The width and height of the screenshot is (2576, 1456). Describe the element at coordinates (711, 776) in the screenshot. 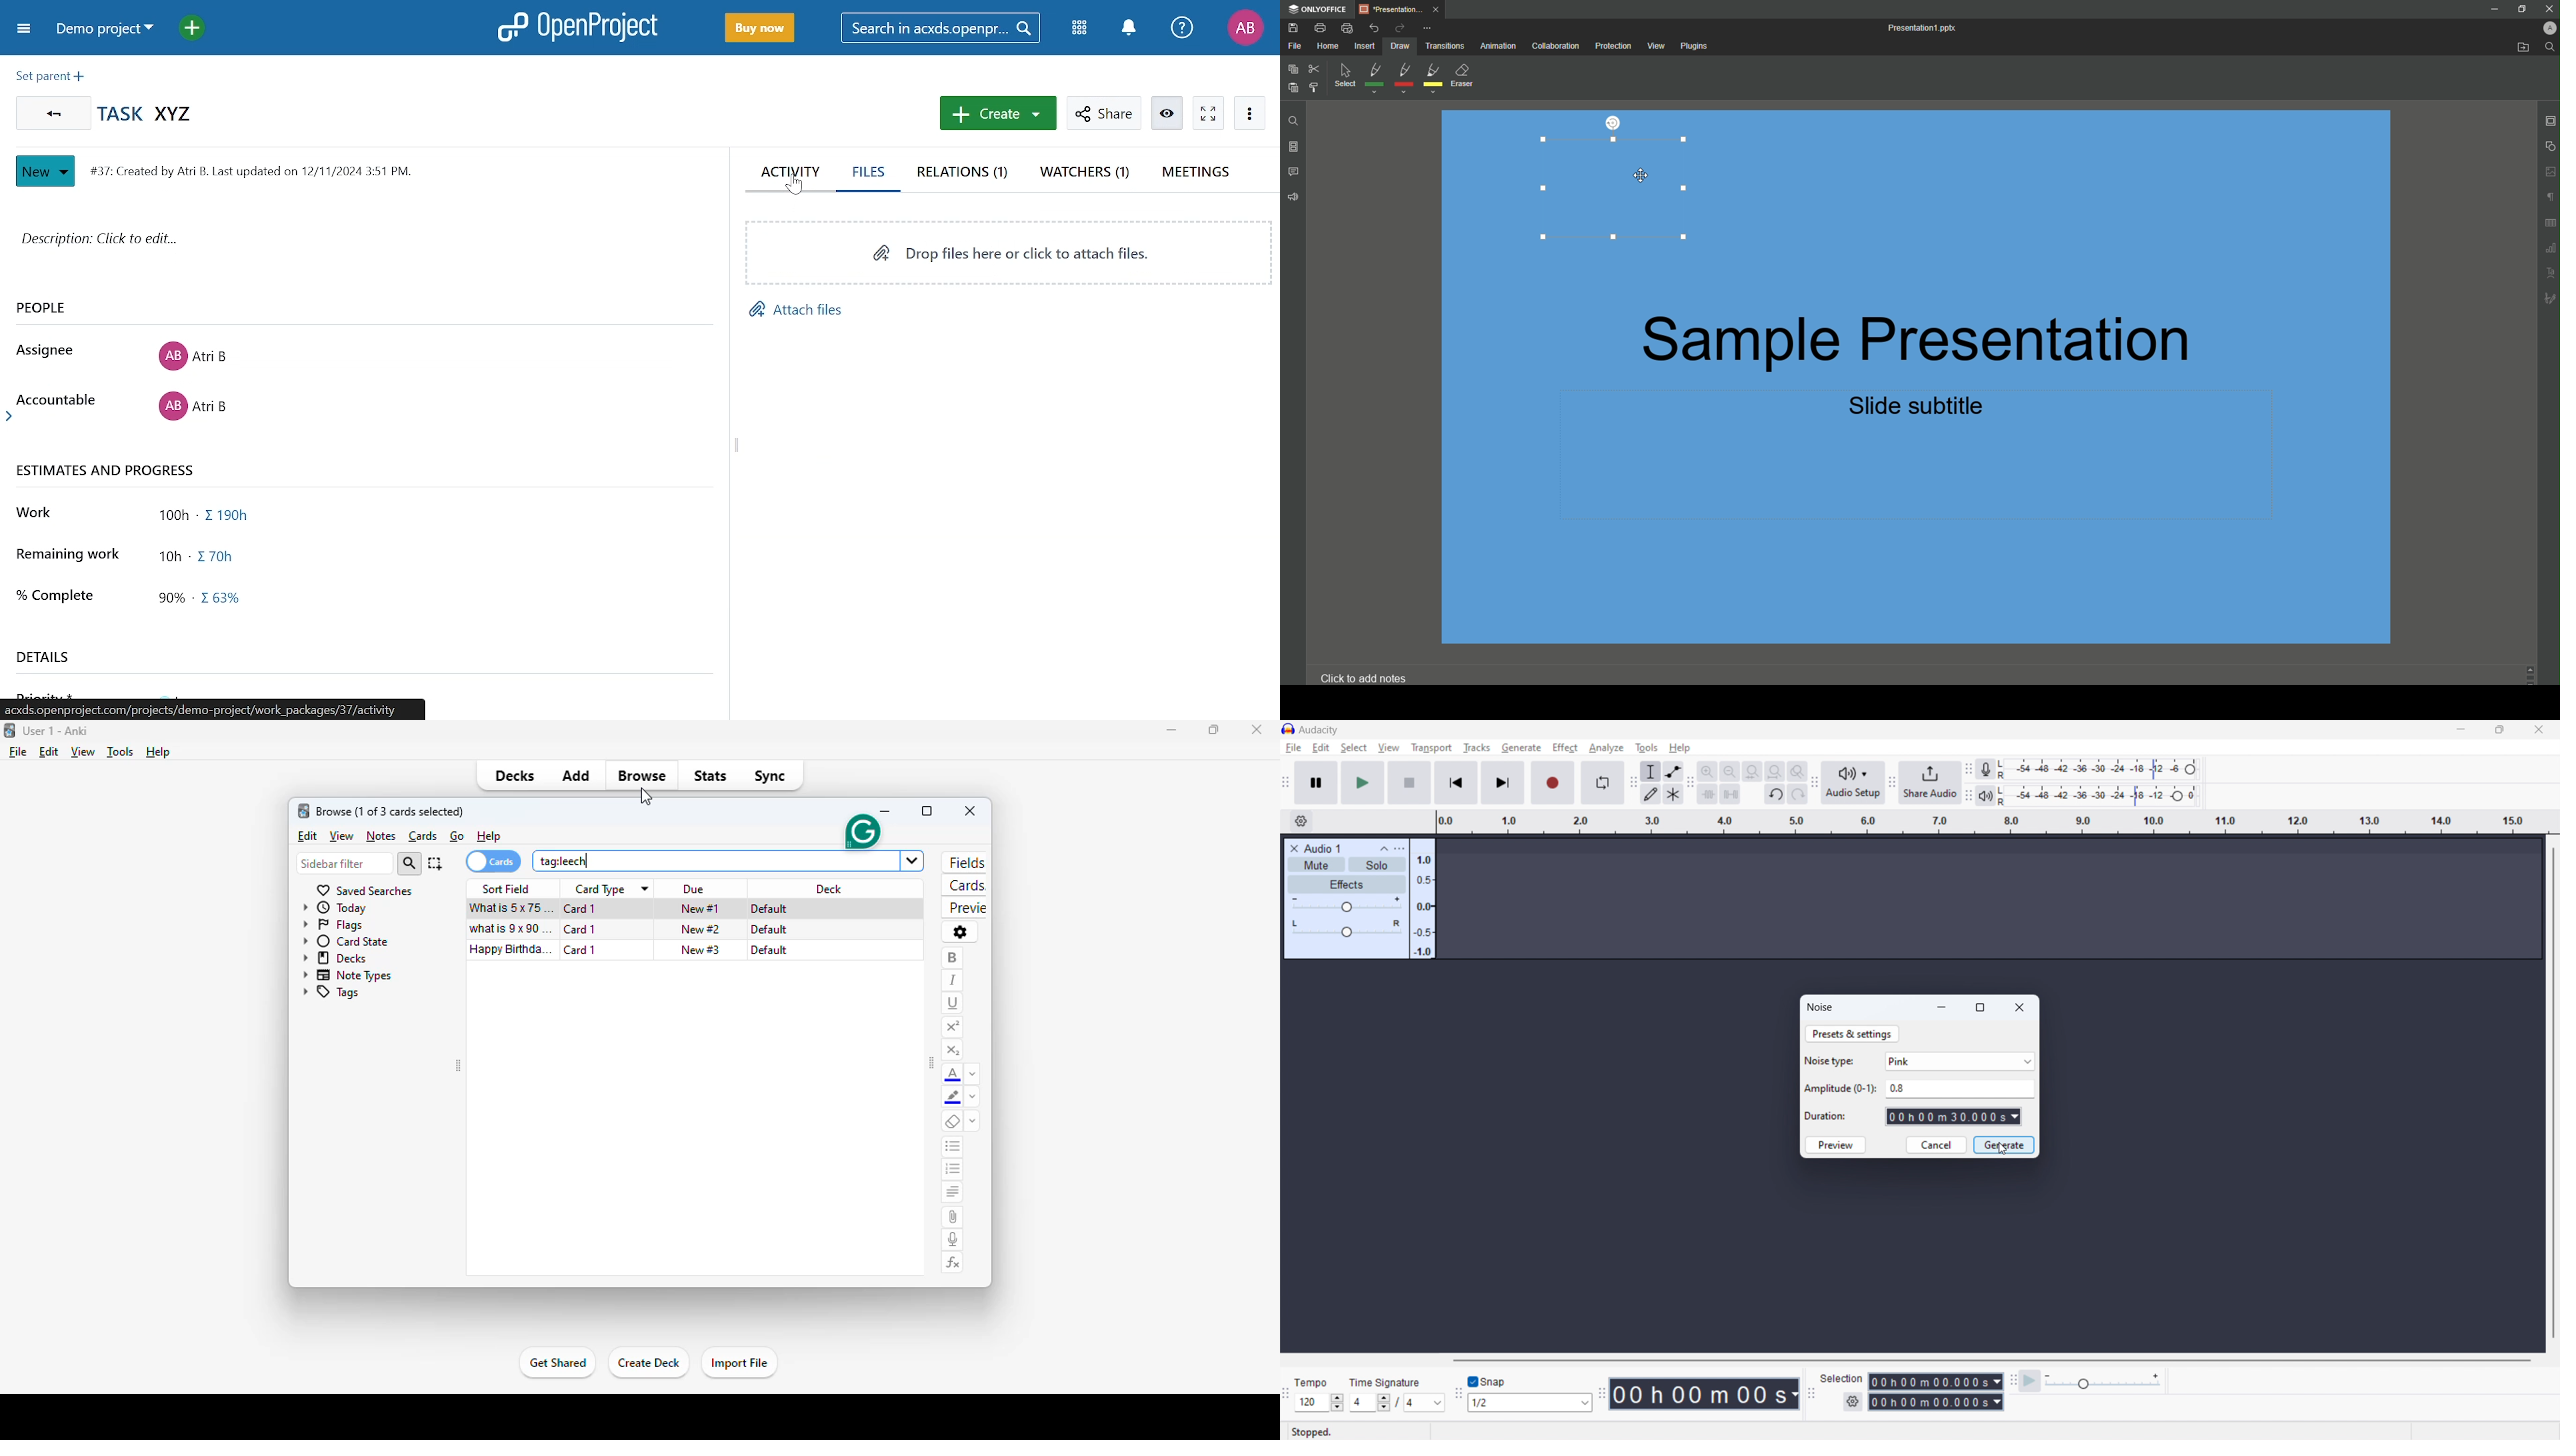

I see `stats` at that location.